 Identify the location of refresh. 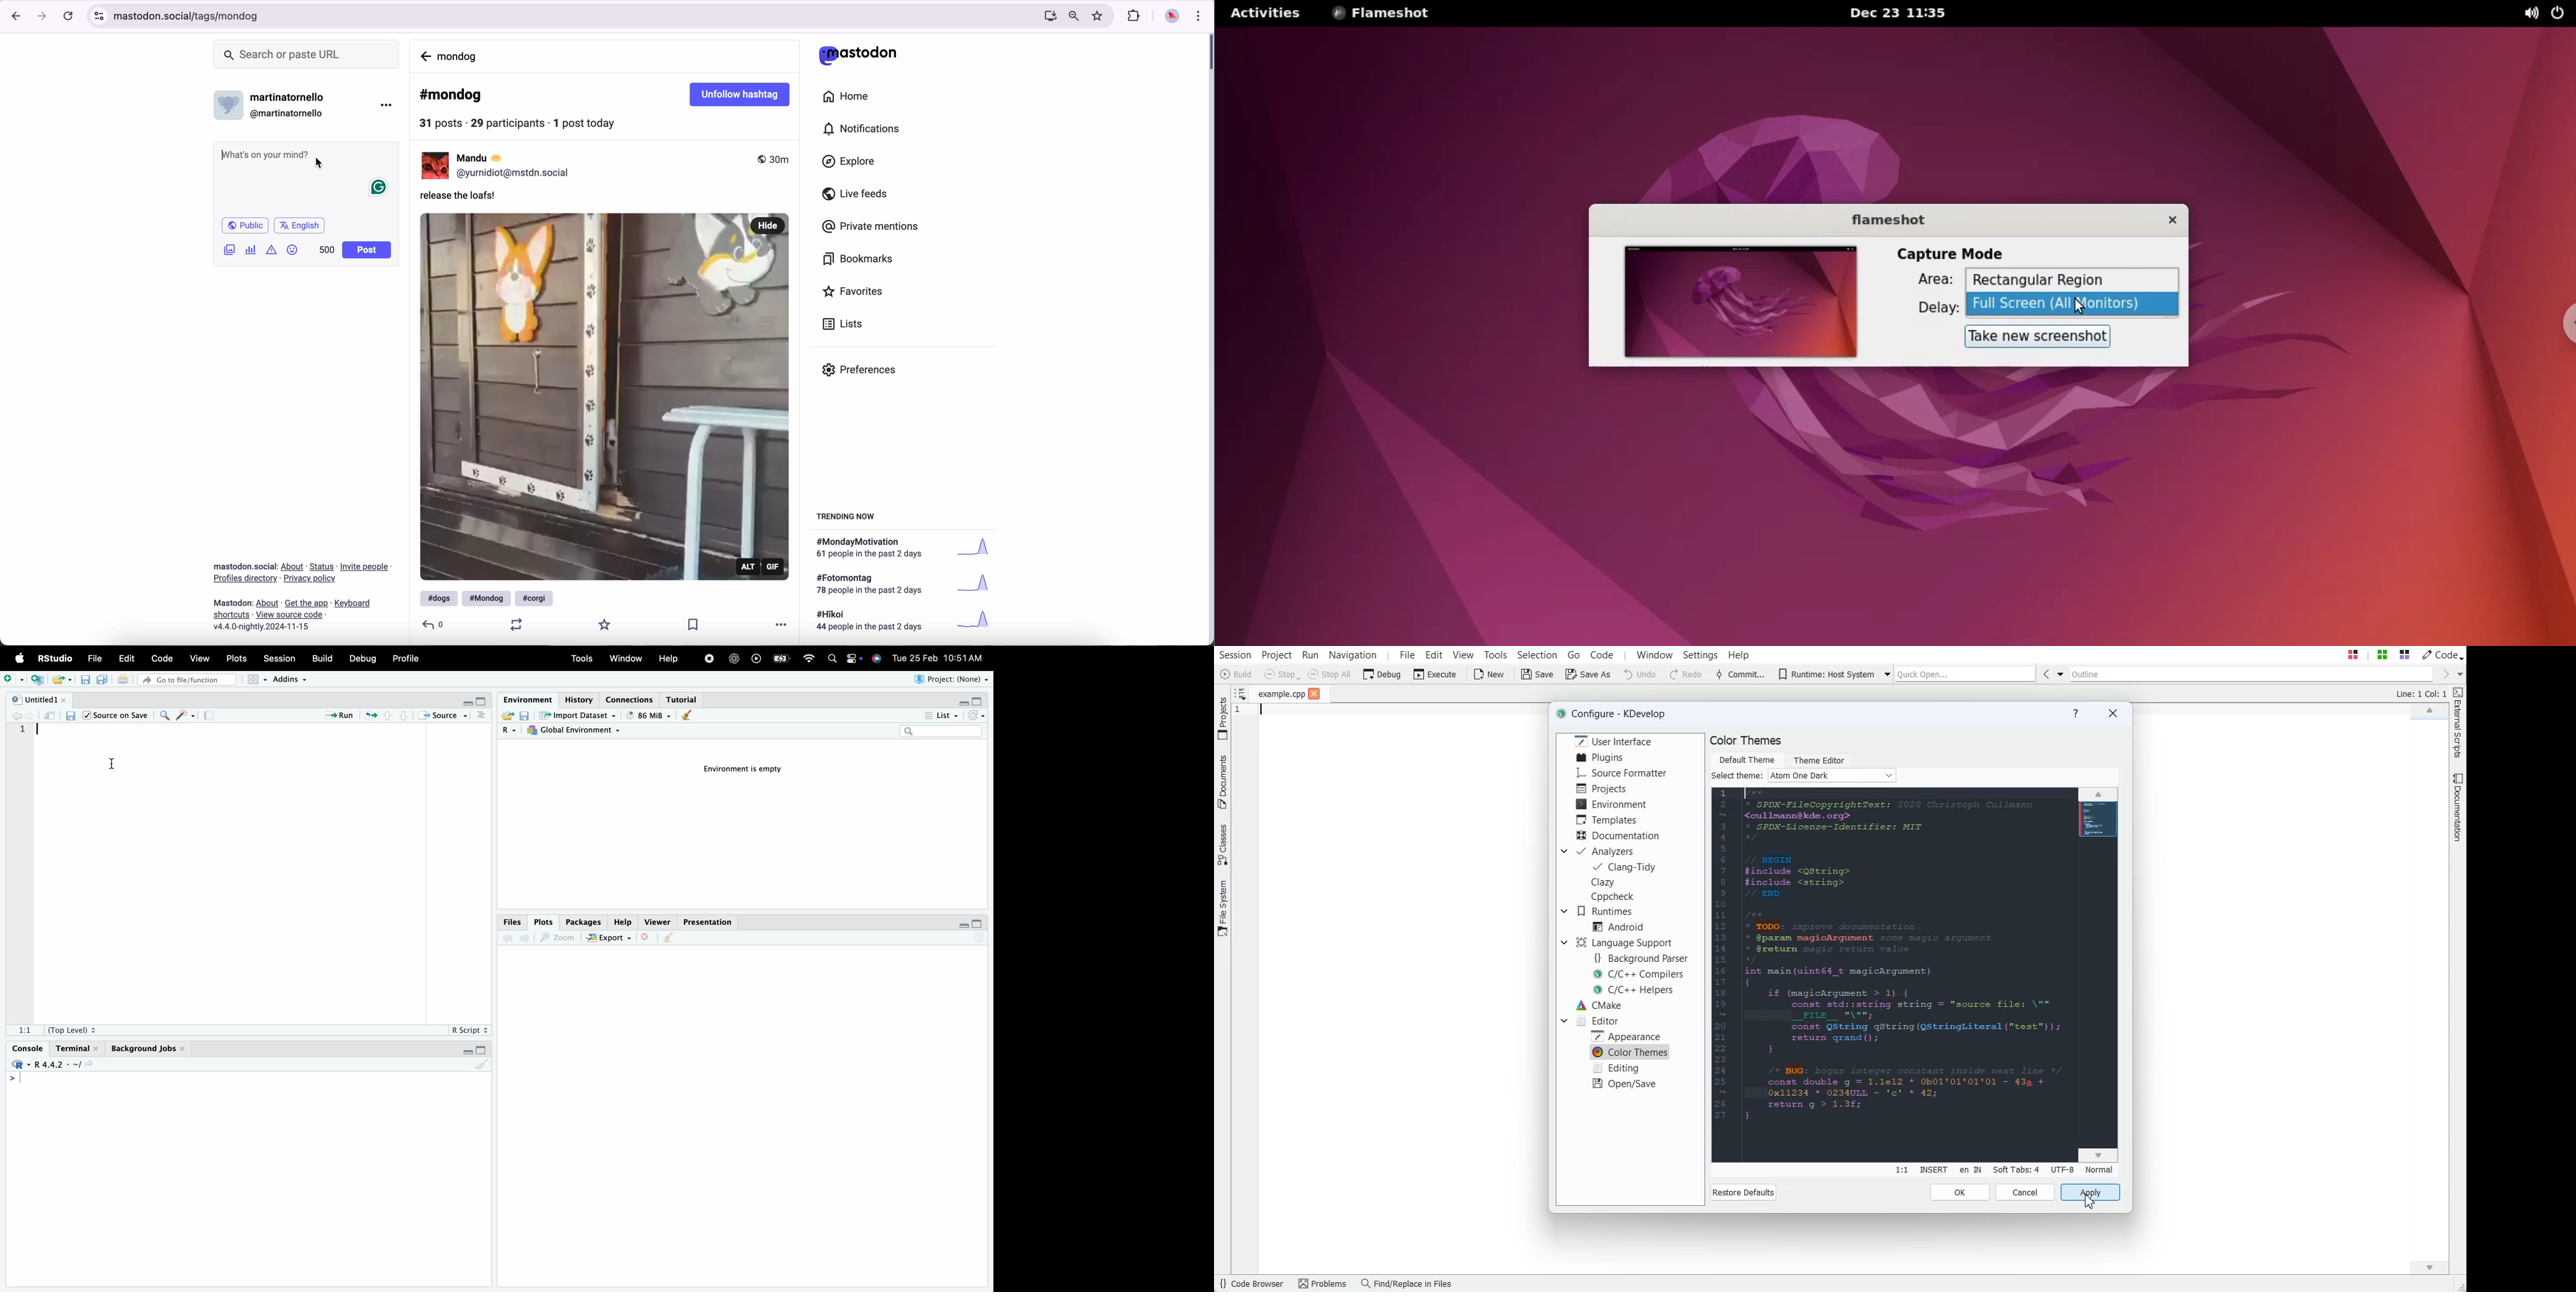
(370, 717).